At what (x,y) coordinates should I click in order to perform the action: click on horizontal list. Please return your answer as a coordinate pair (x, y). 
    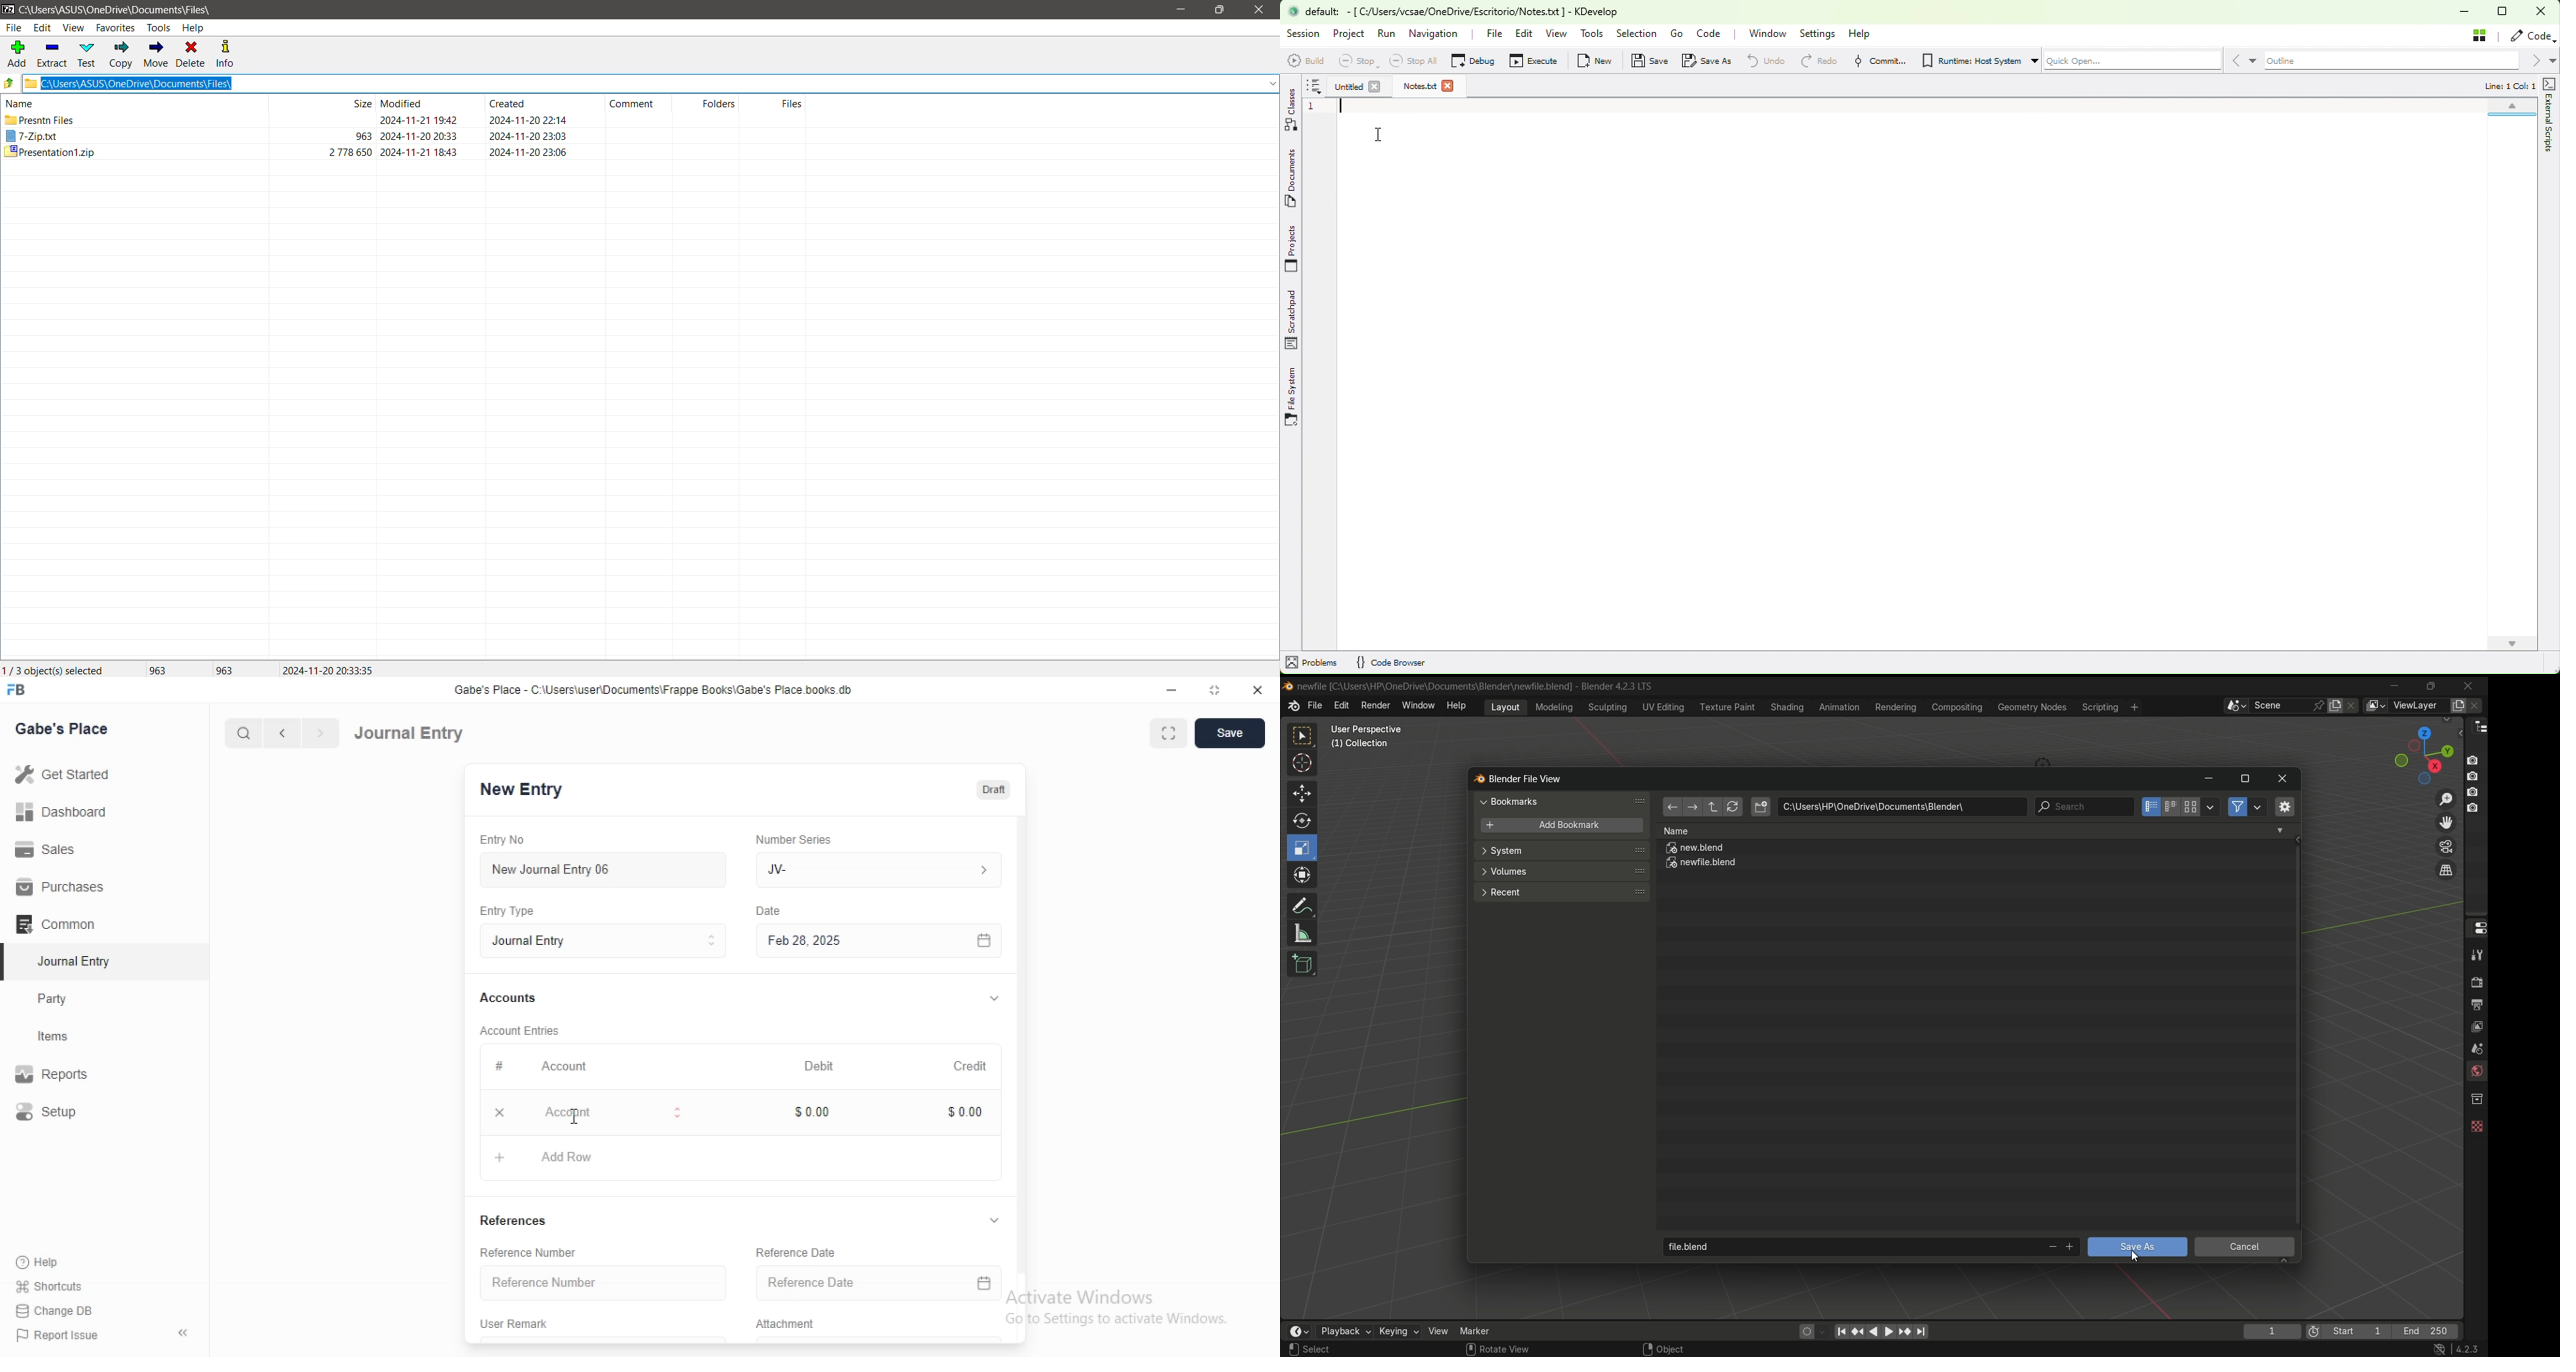
    Looking at the image, I should click on (2171, 807).